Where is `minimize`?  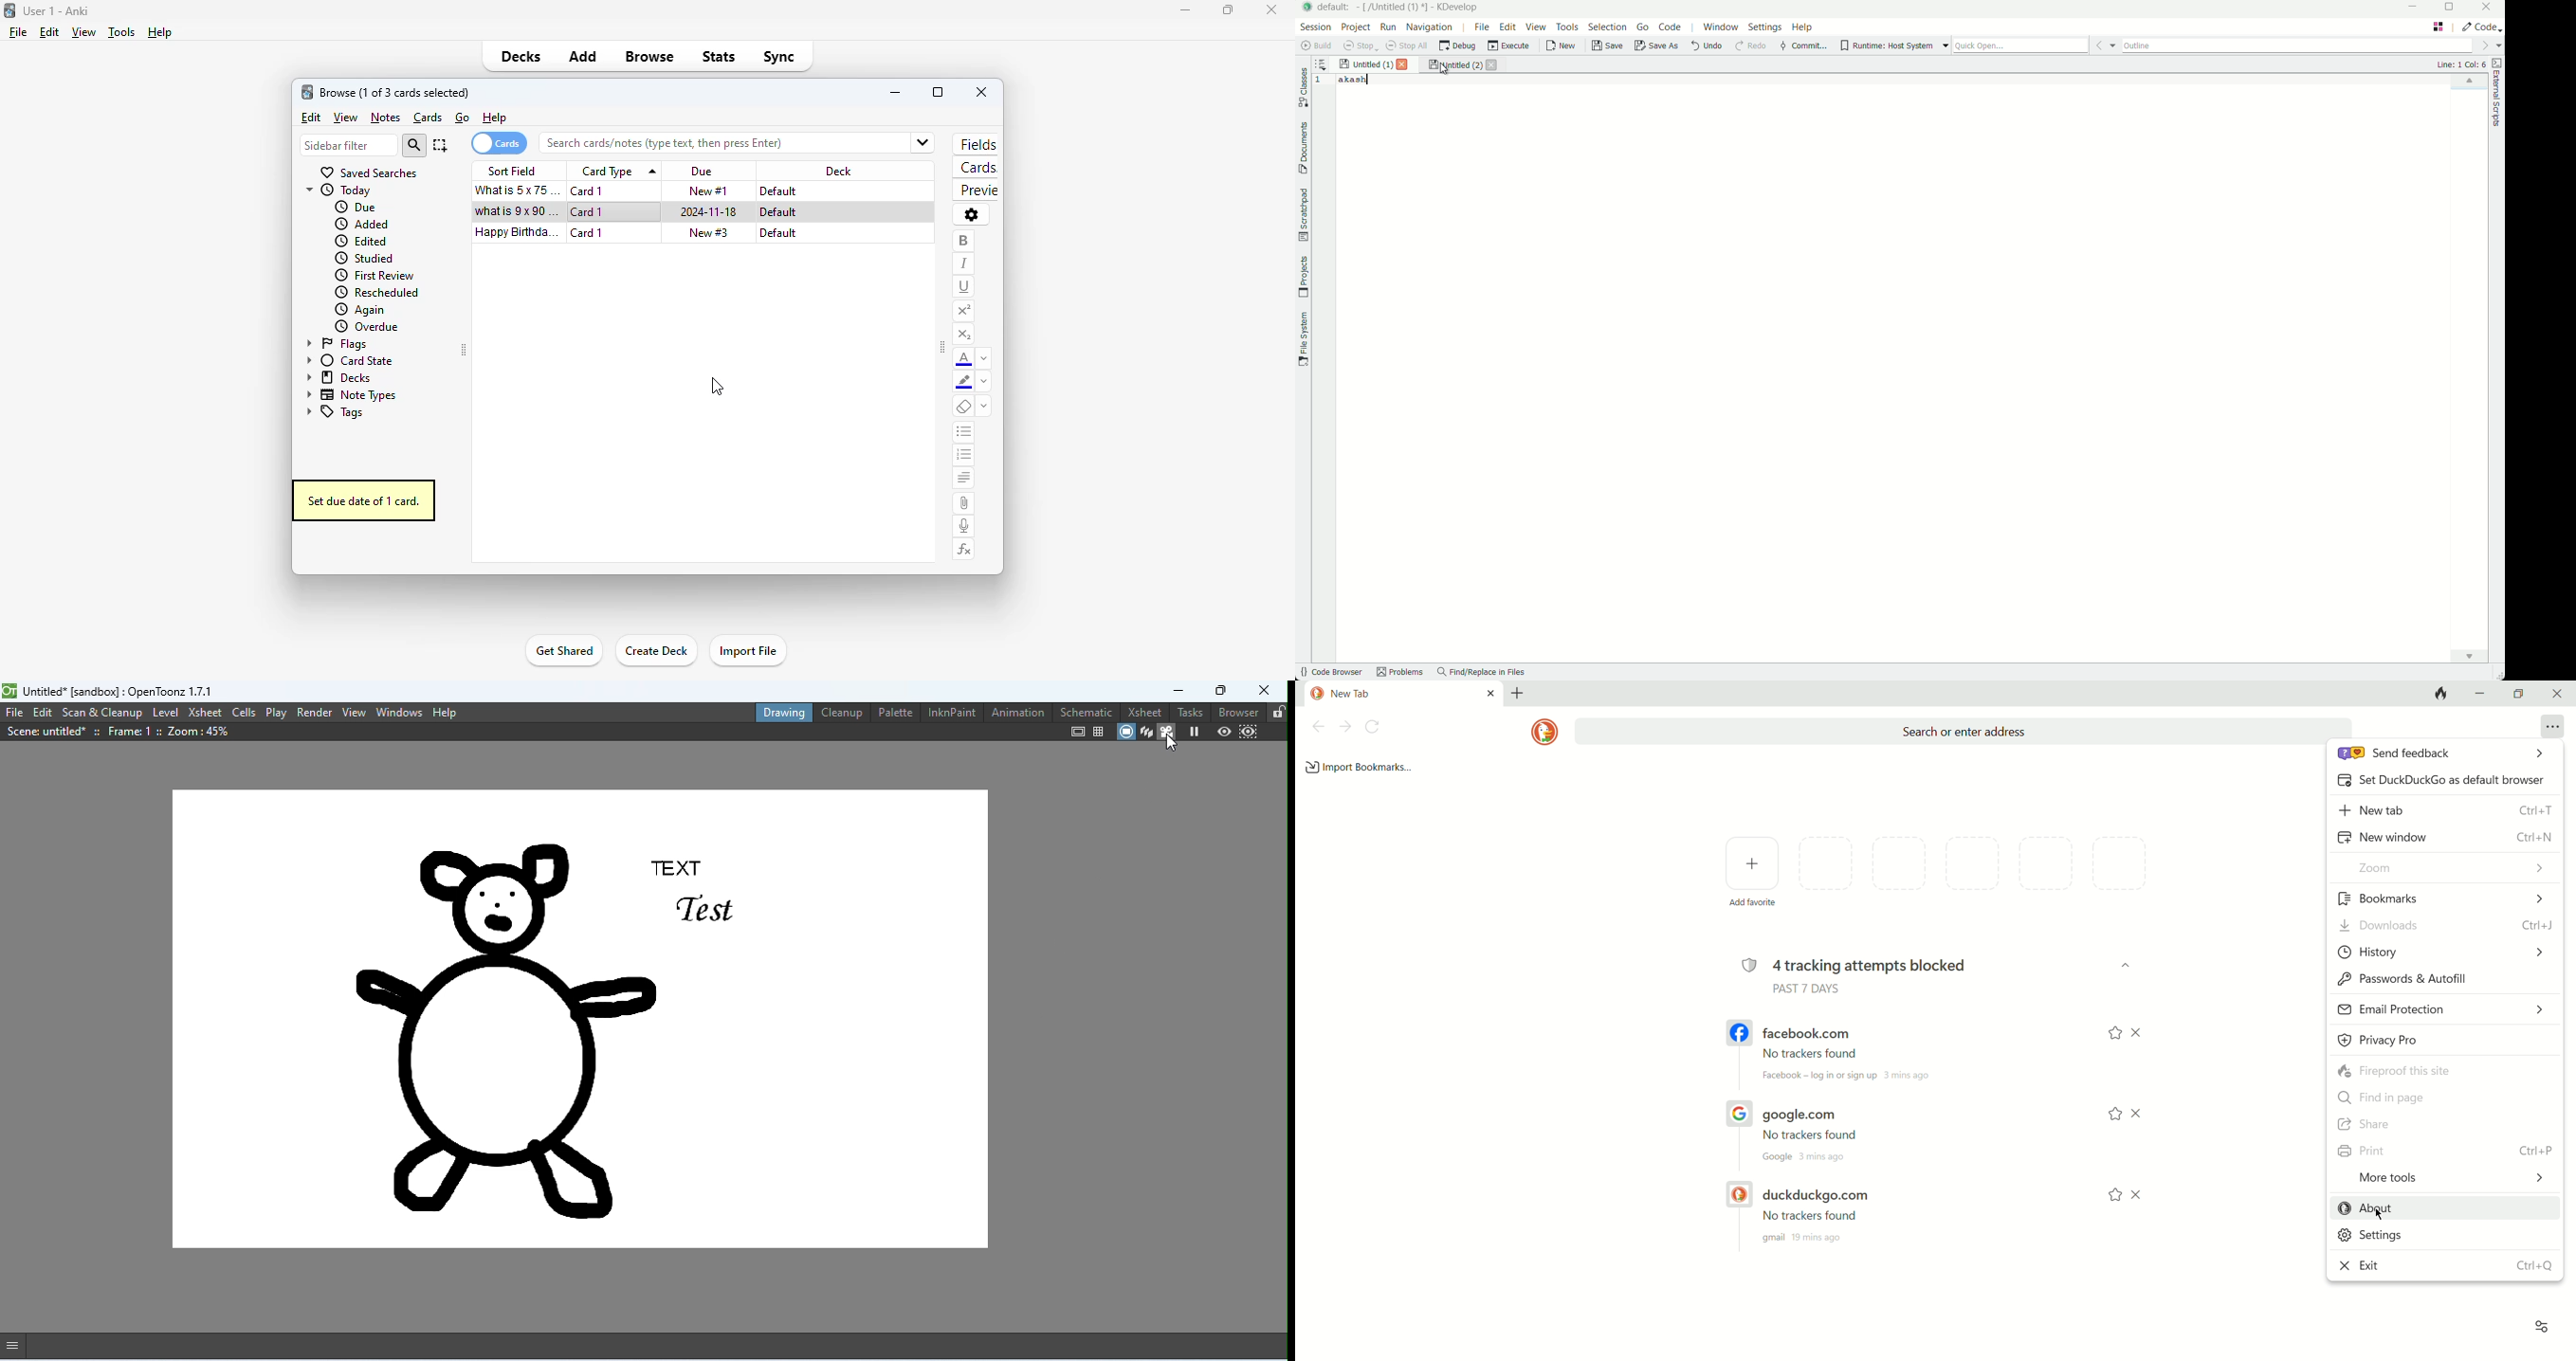 minimize is located at coordinates (1165, 690).